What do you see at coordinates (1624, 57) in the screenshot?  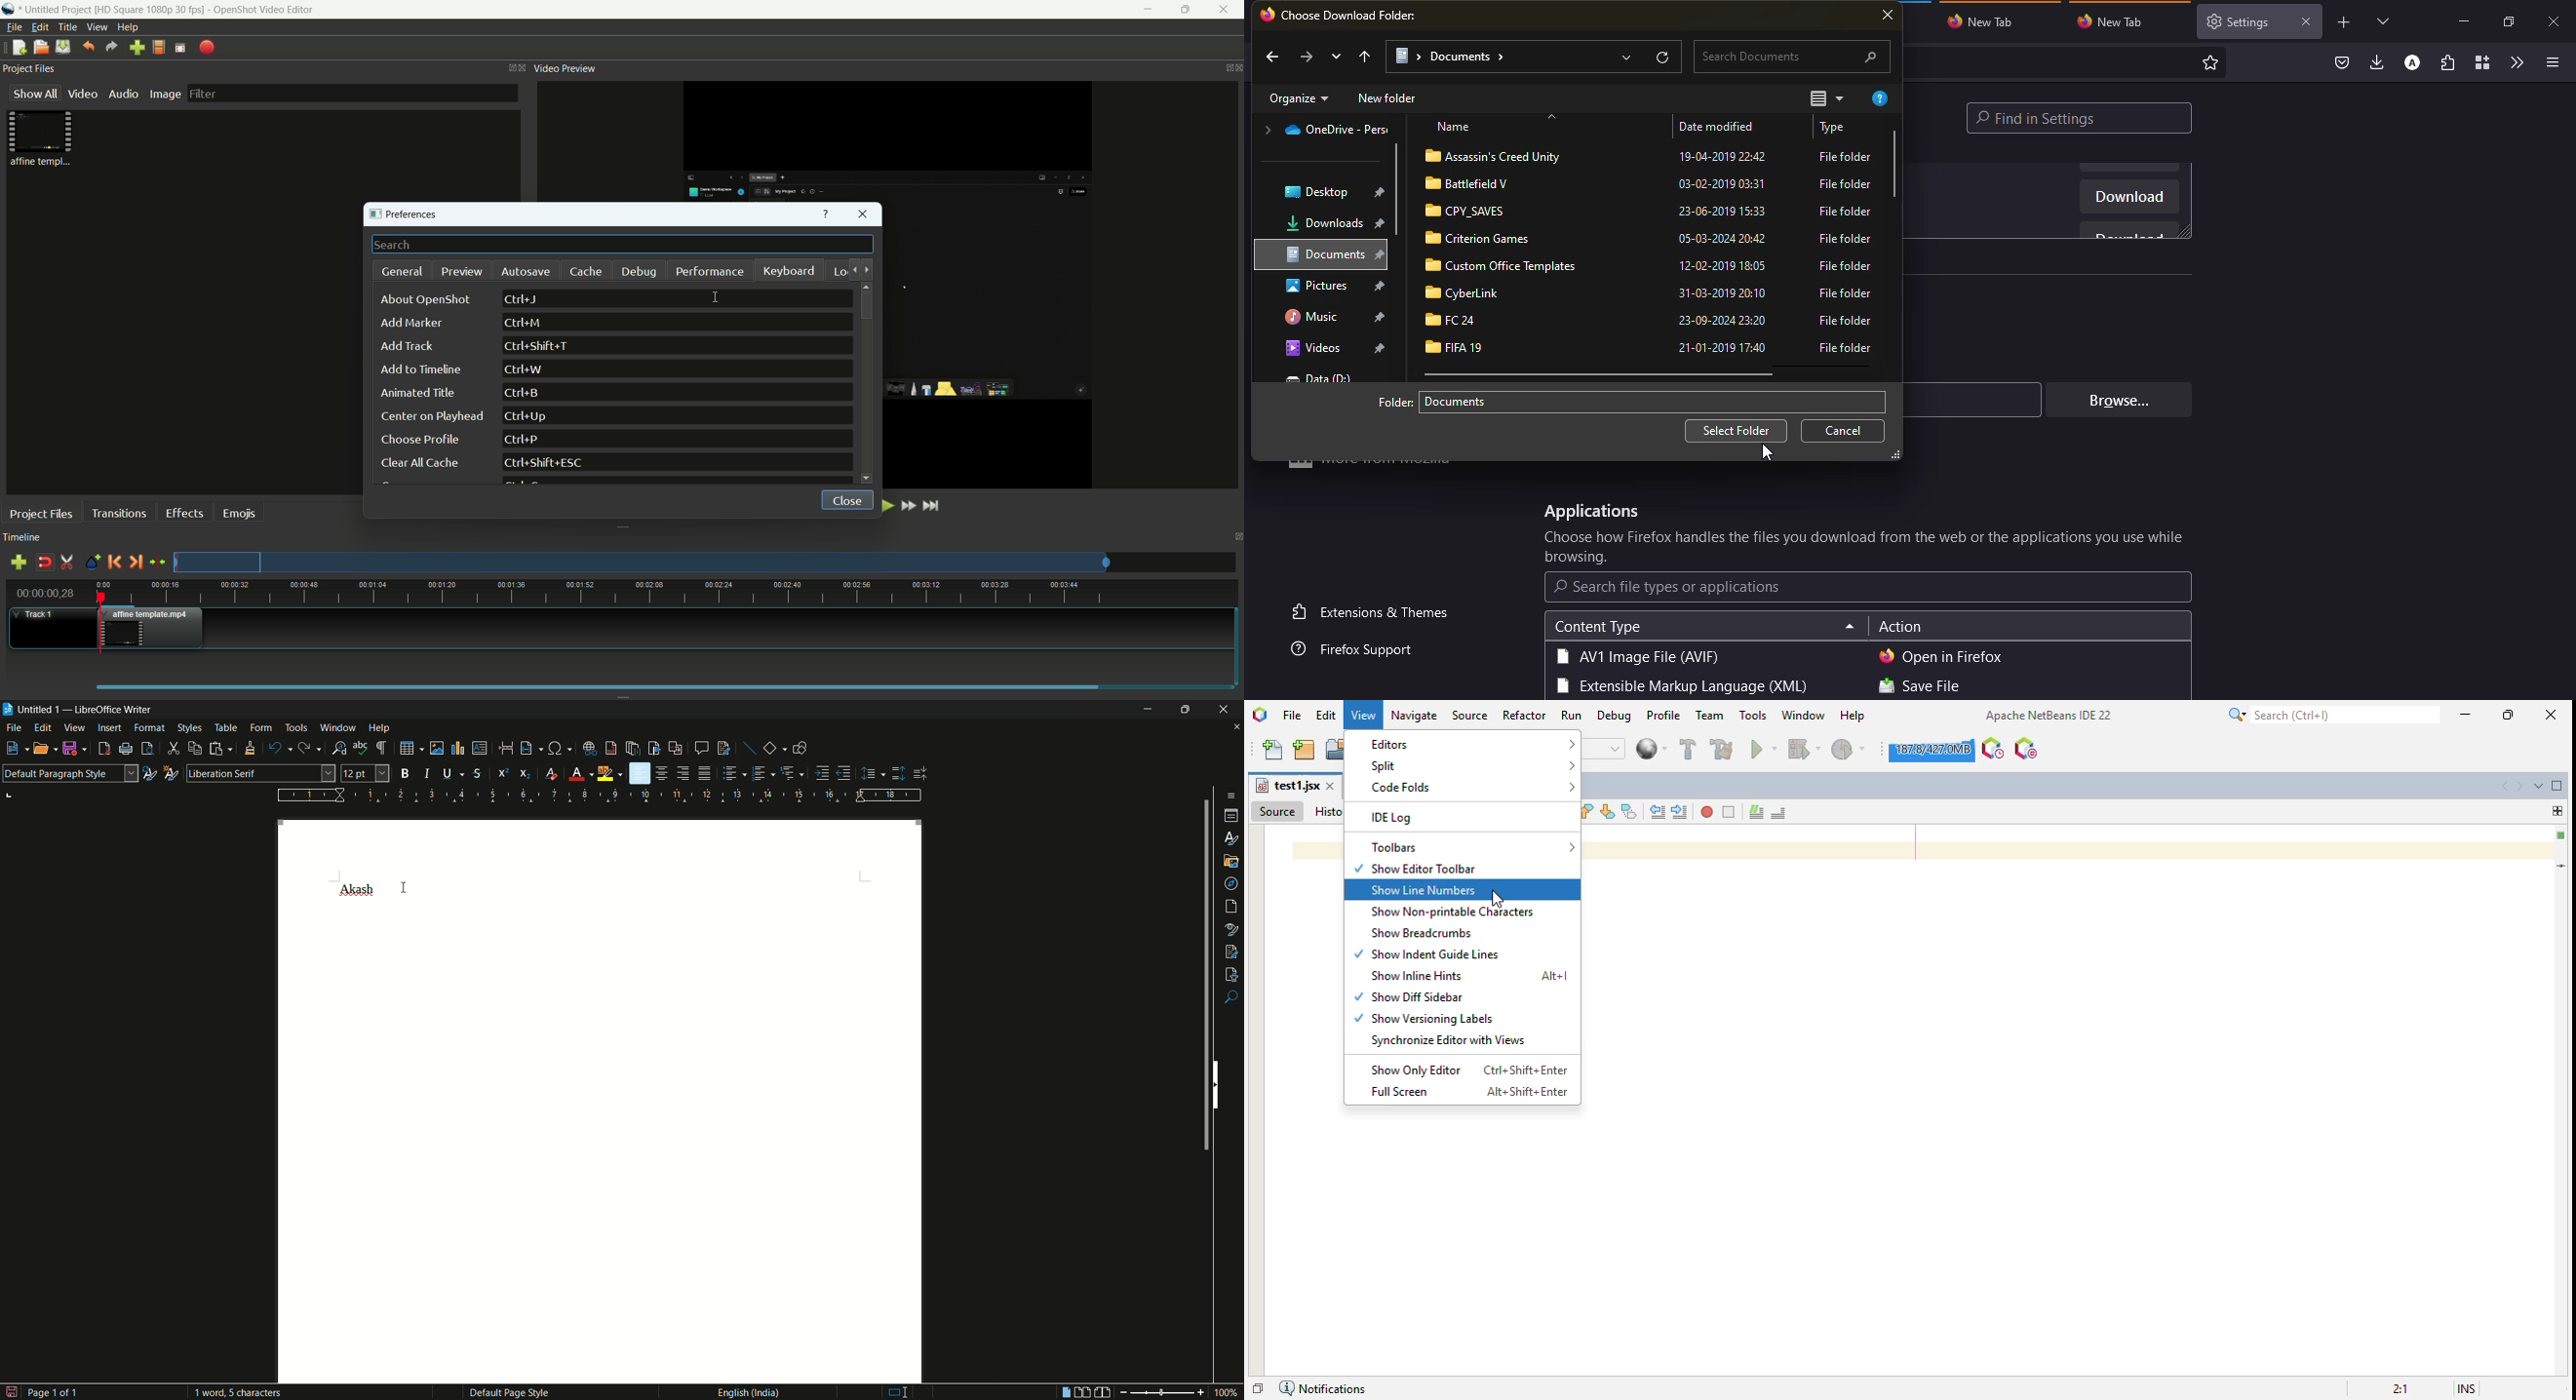 I see `expand` at bounding box center [1624, 57].